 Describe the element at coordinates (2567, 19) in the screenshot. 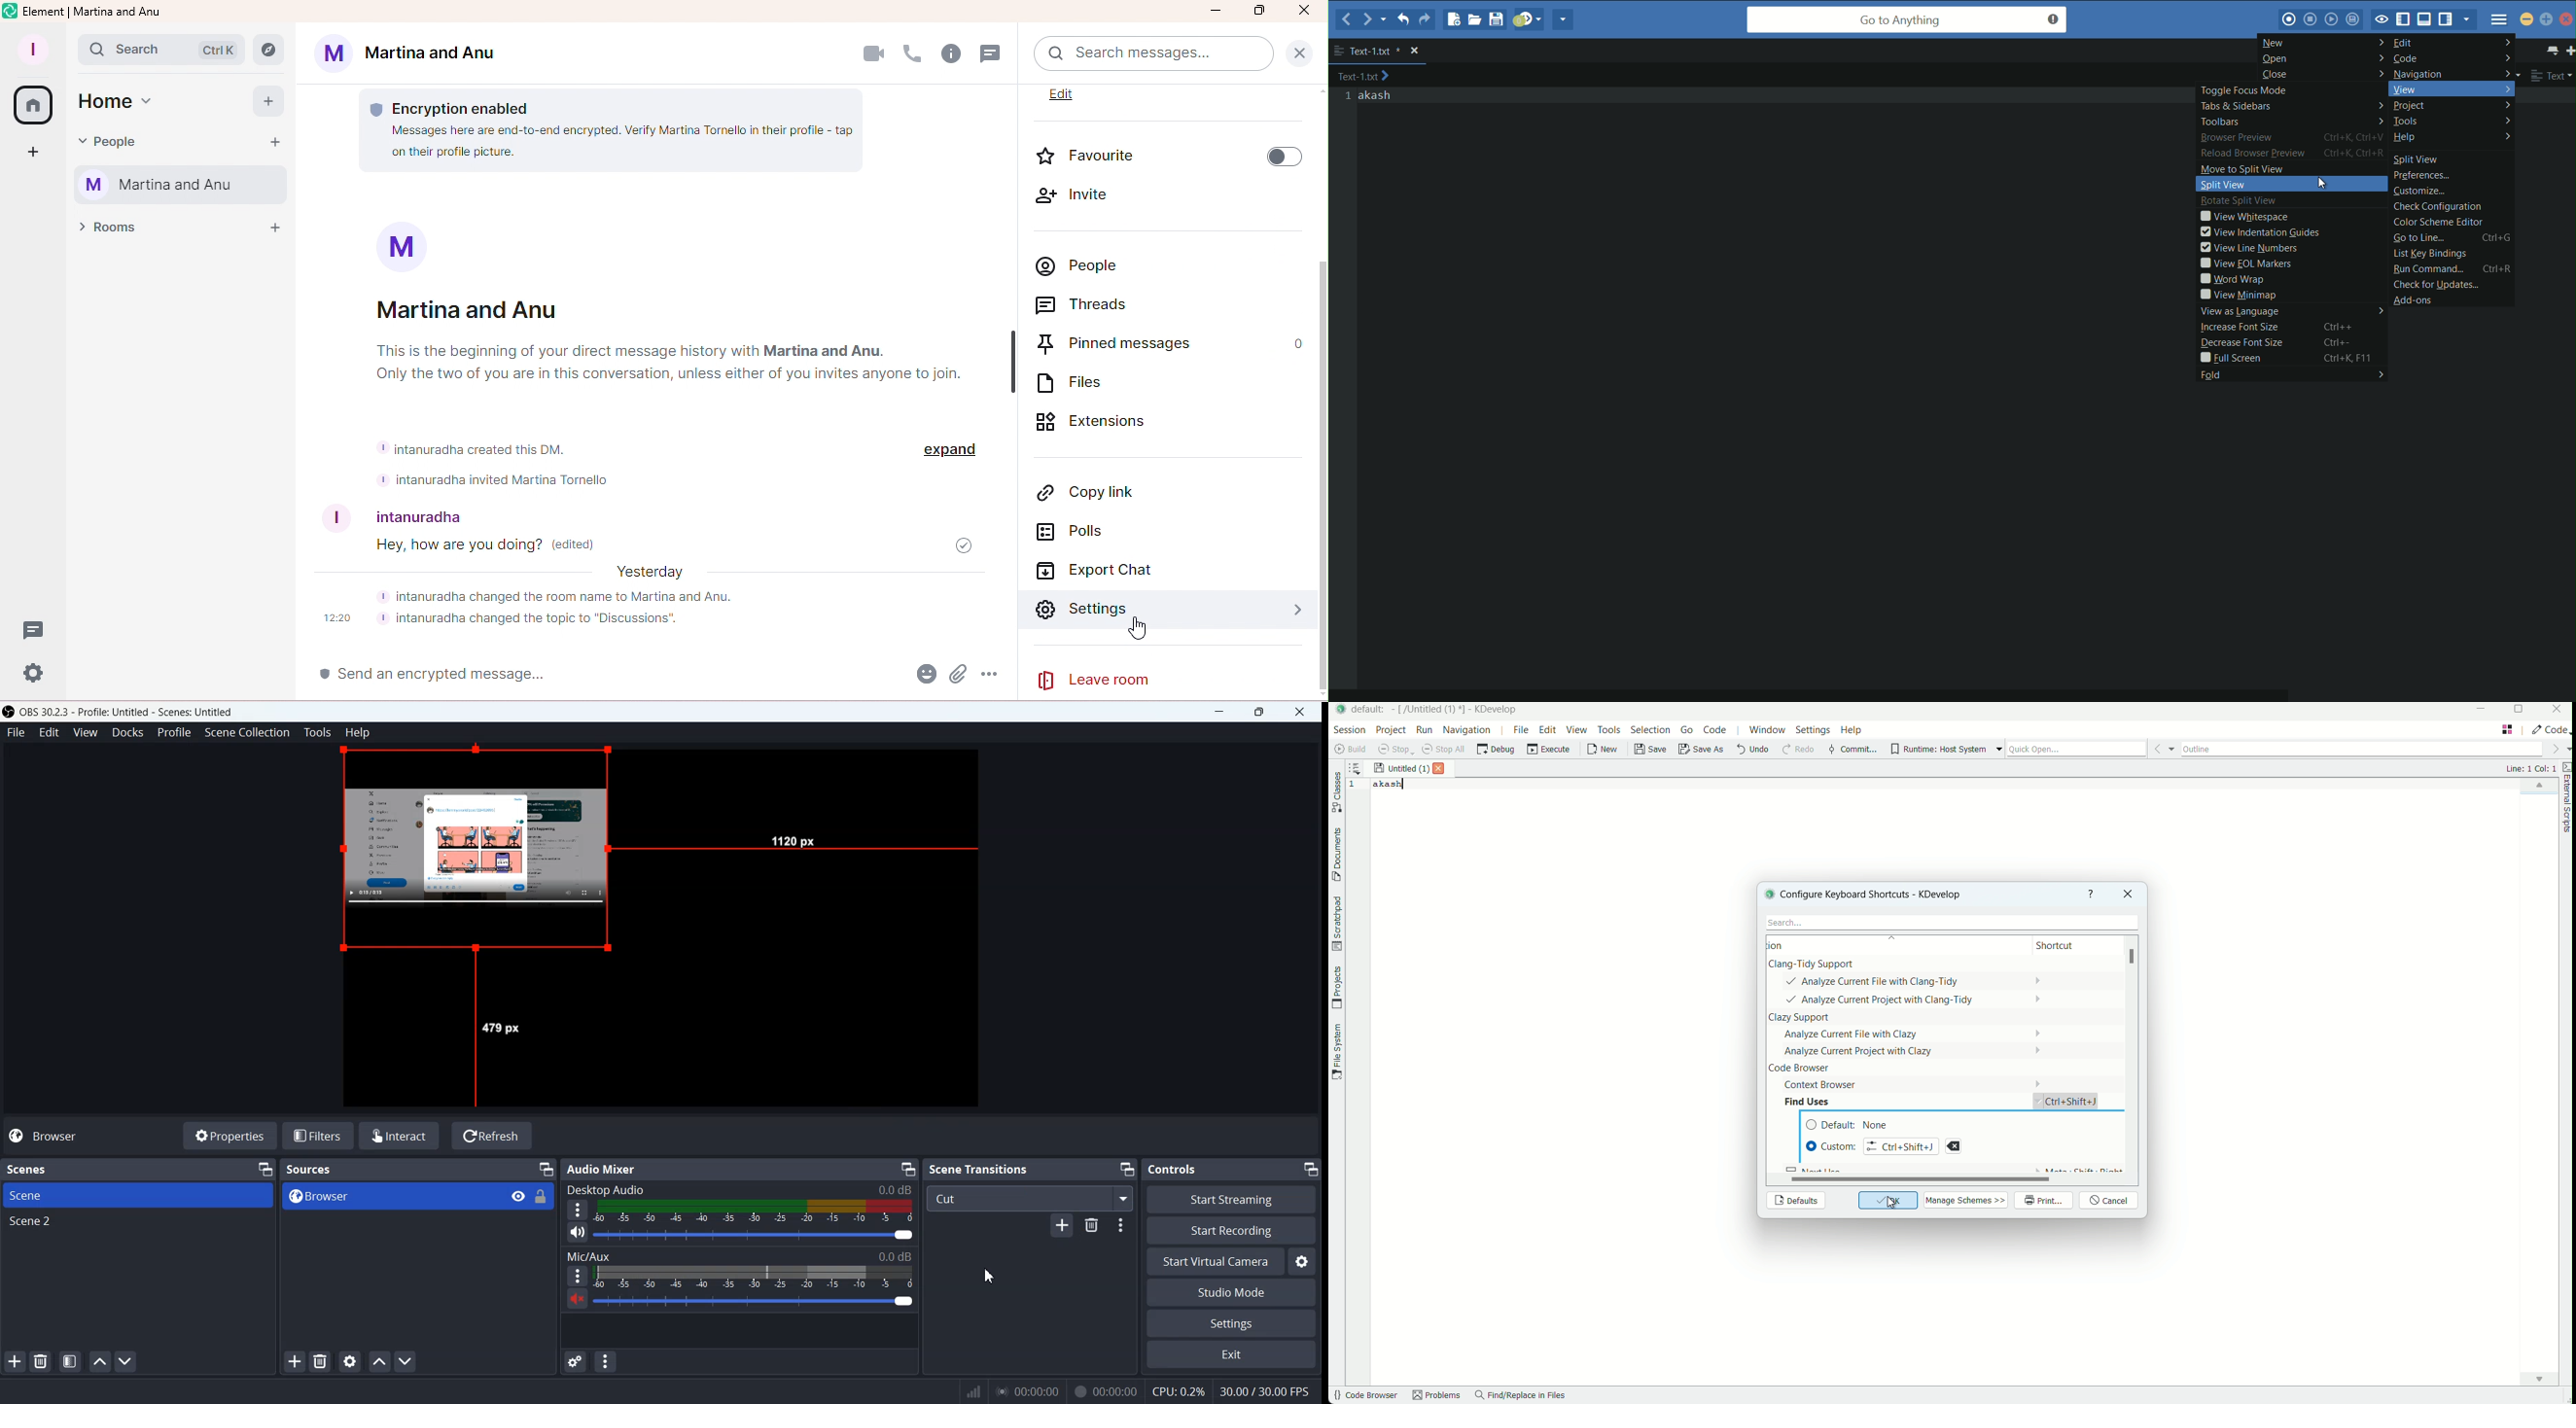

I see `Close` at that location.